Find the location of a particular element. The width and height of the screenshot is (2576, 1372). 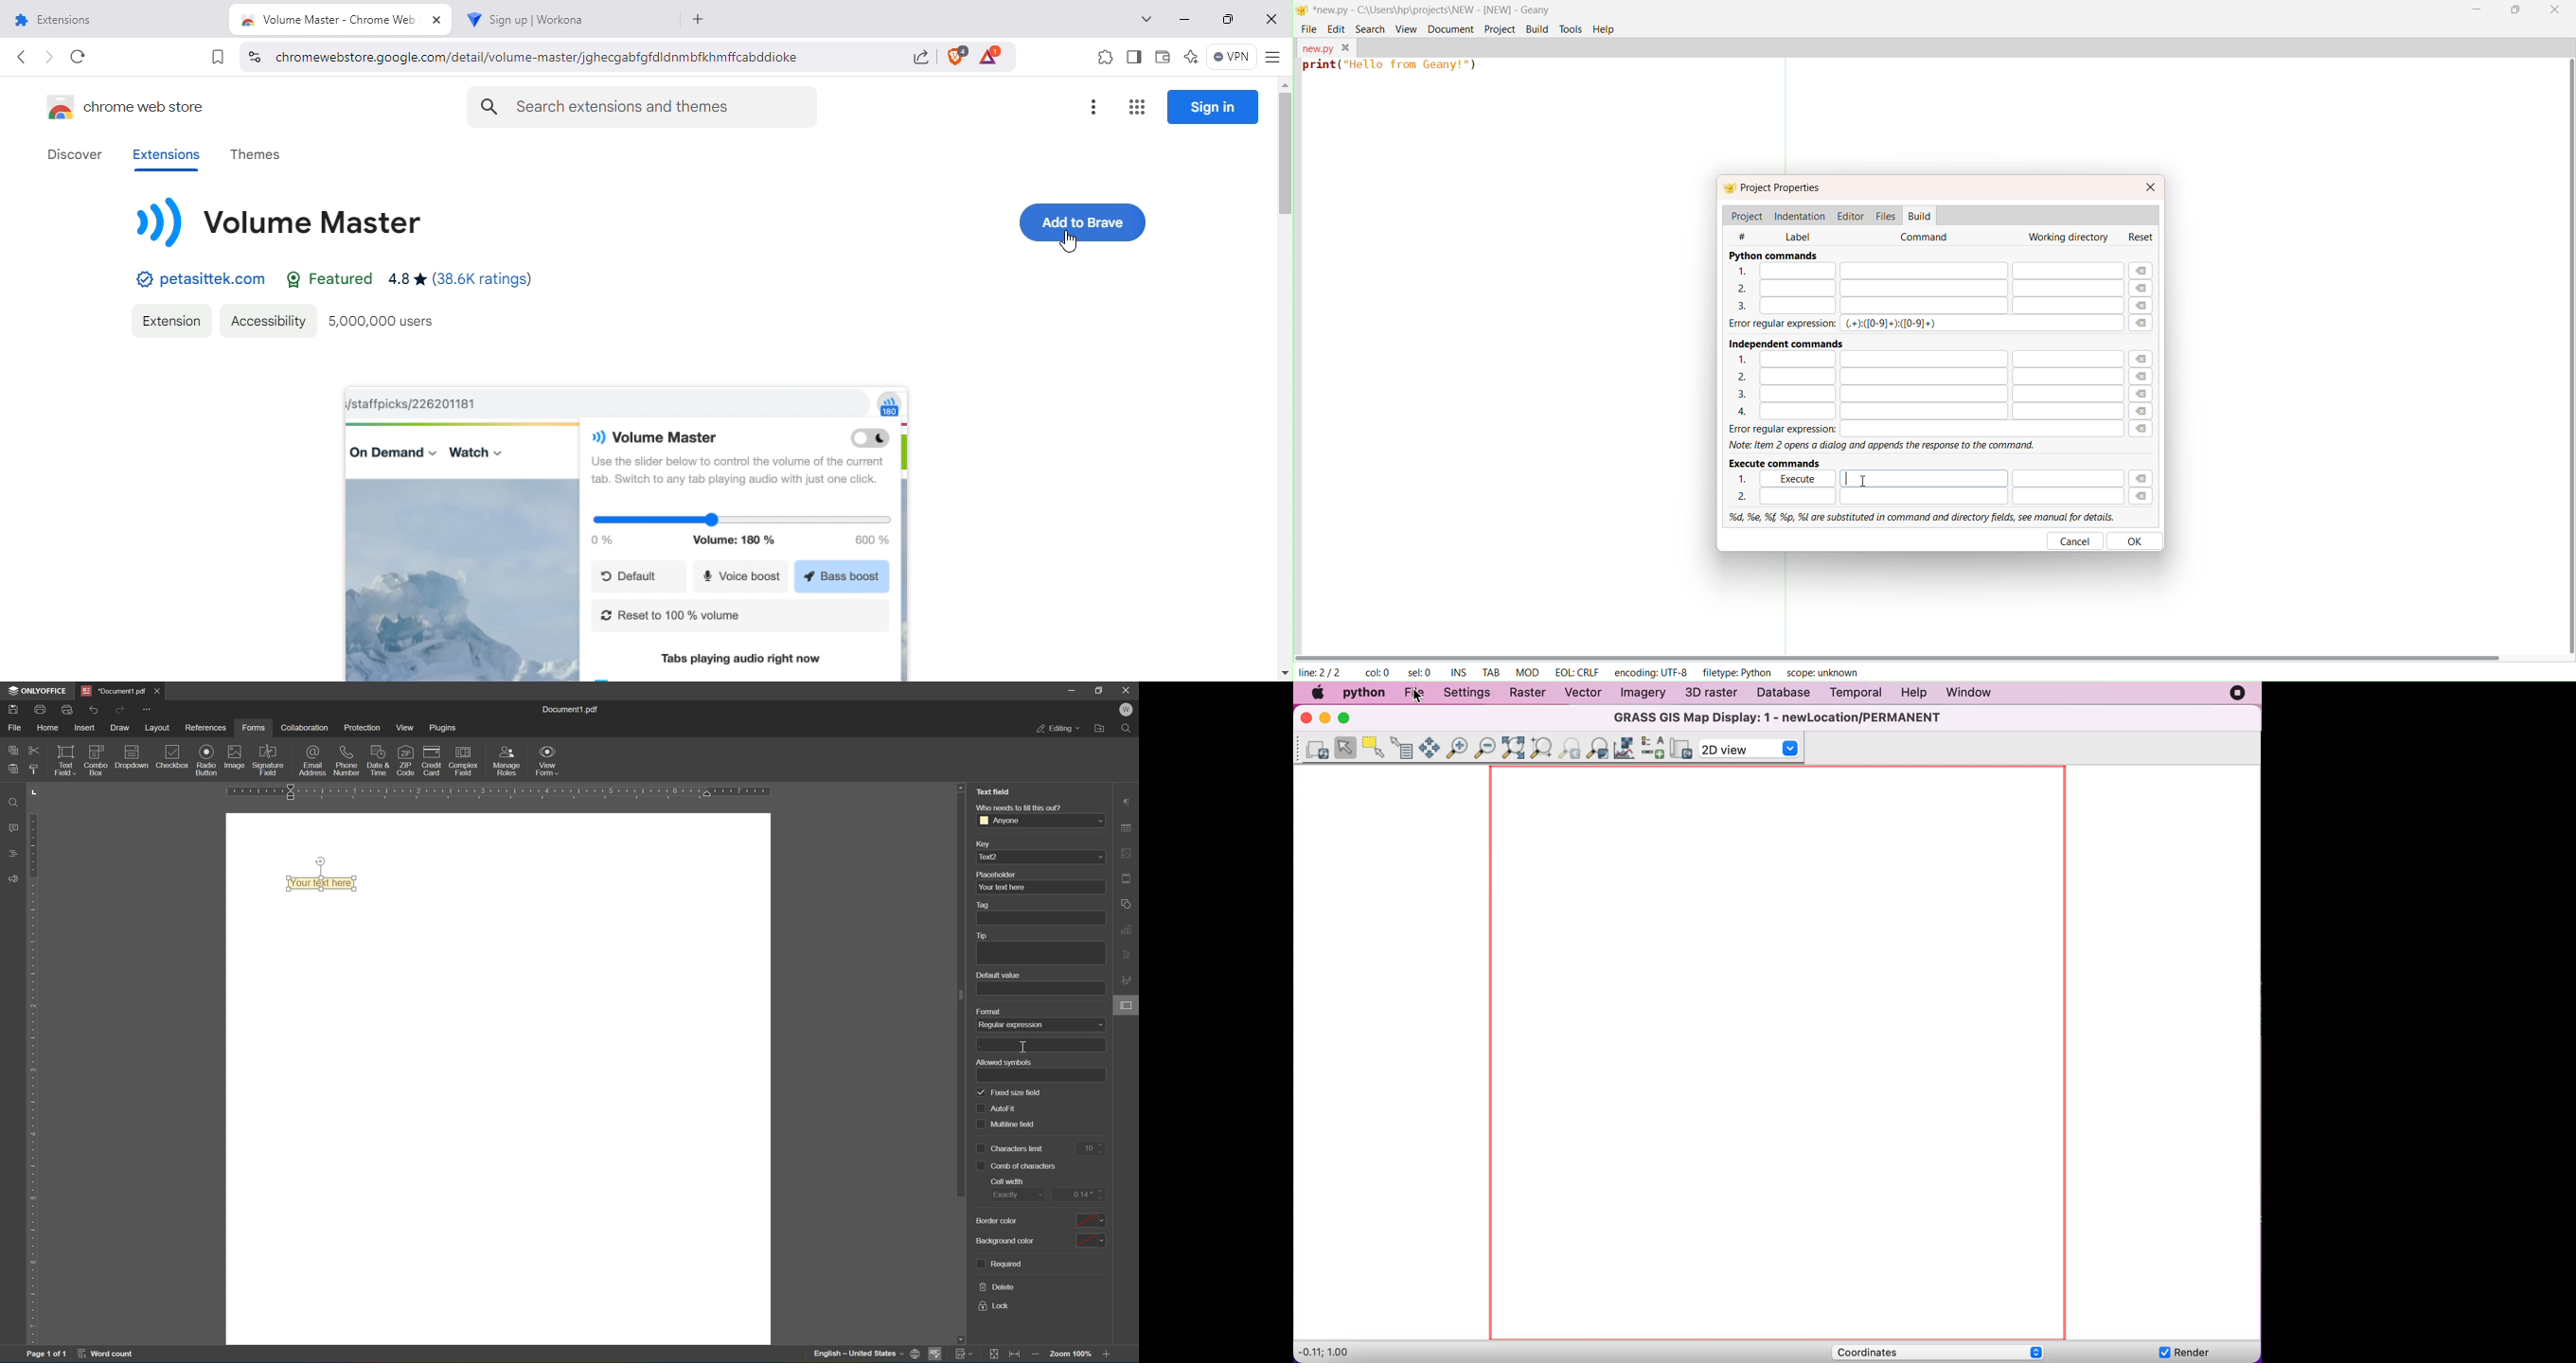

file is located at coordinates (12, 727).